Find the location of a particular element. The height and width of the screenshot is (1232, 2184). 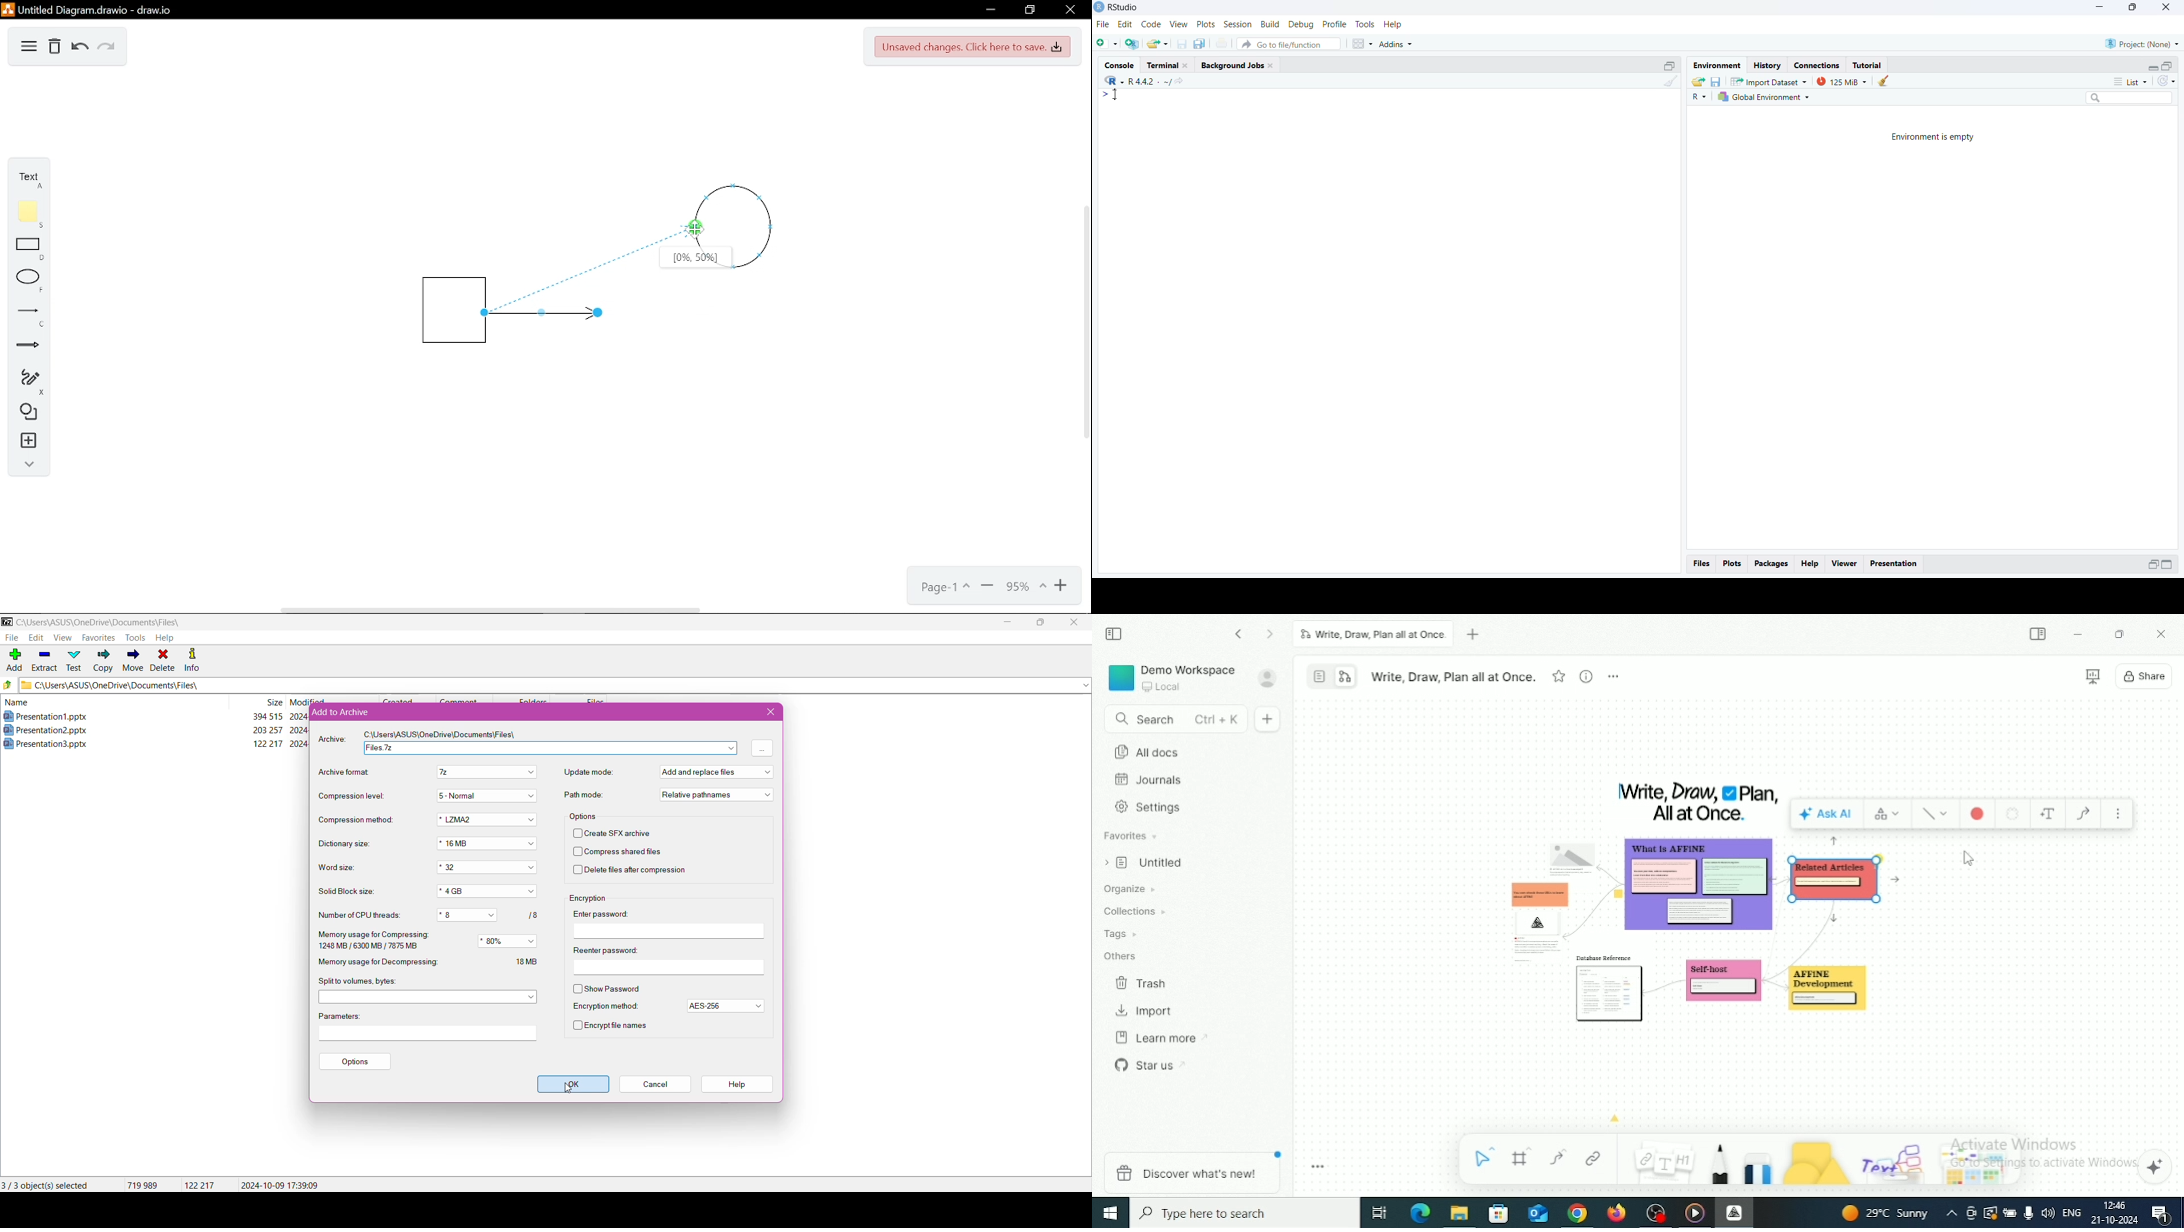

Addins is located at coordinates (1396, 44).